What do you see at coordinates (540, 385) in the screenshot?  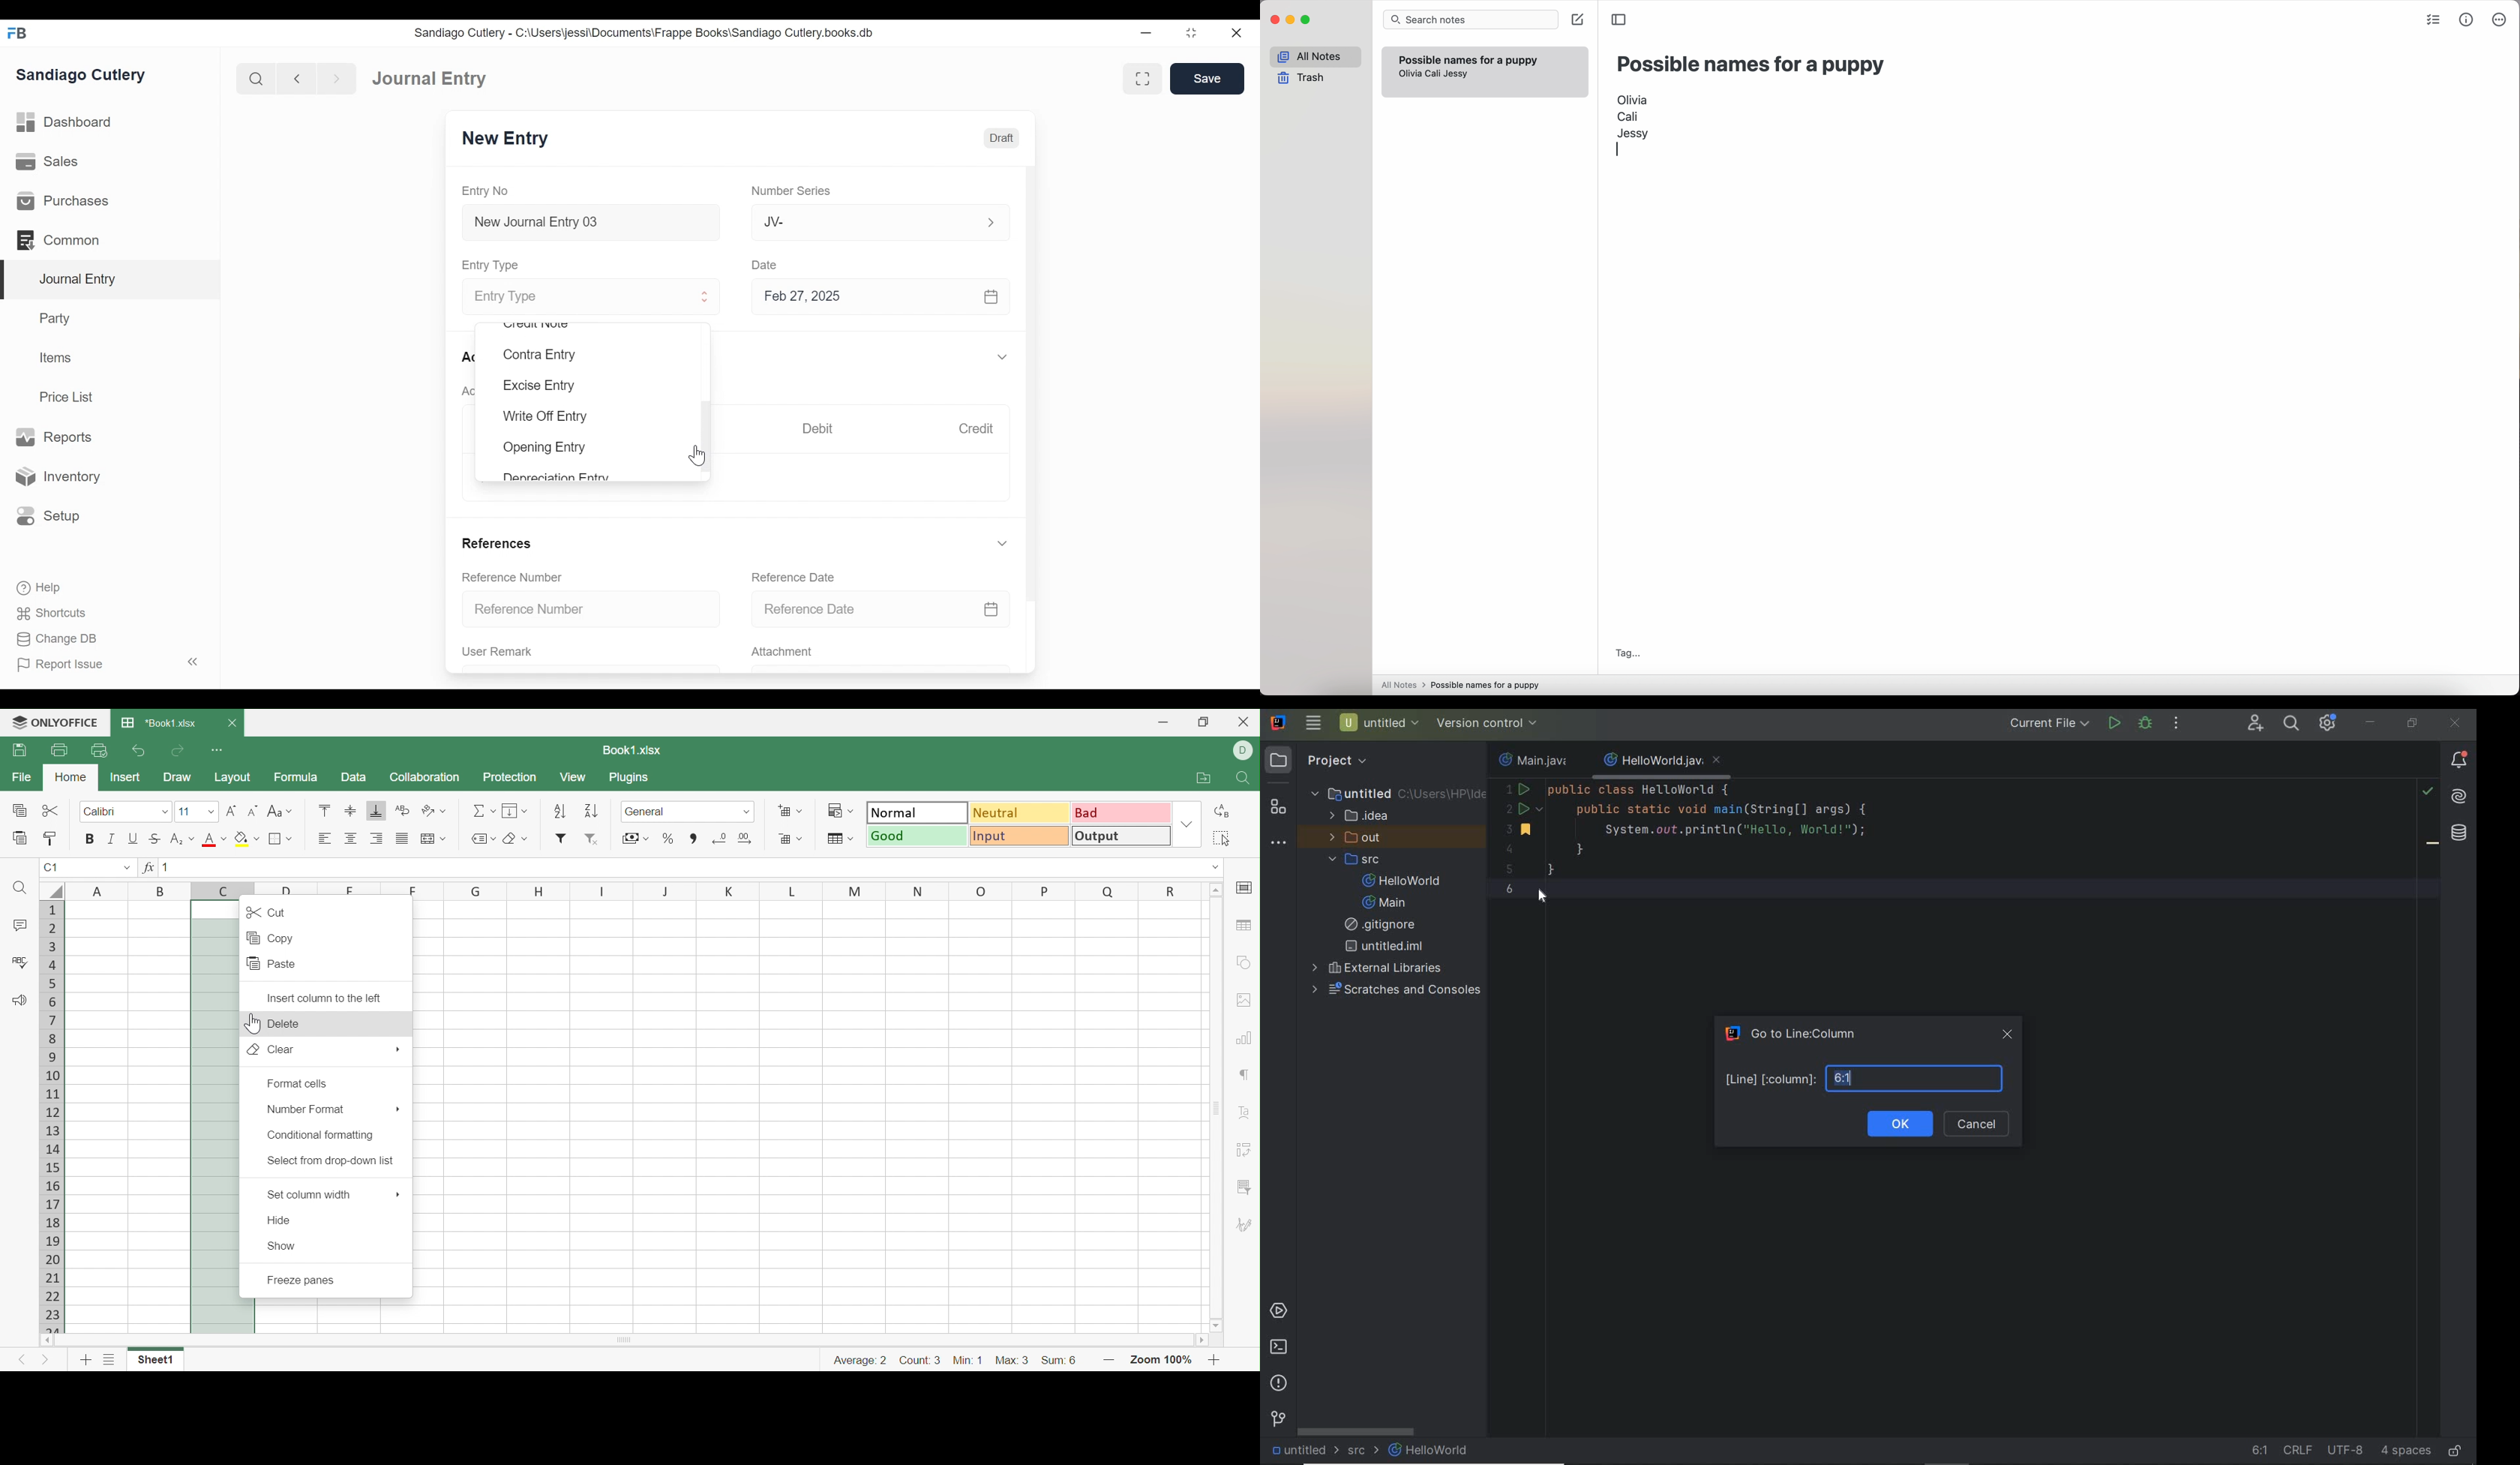 I see `Excise Entry` at bounding box center [540, 385].